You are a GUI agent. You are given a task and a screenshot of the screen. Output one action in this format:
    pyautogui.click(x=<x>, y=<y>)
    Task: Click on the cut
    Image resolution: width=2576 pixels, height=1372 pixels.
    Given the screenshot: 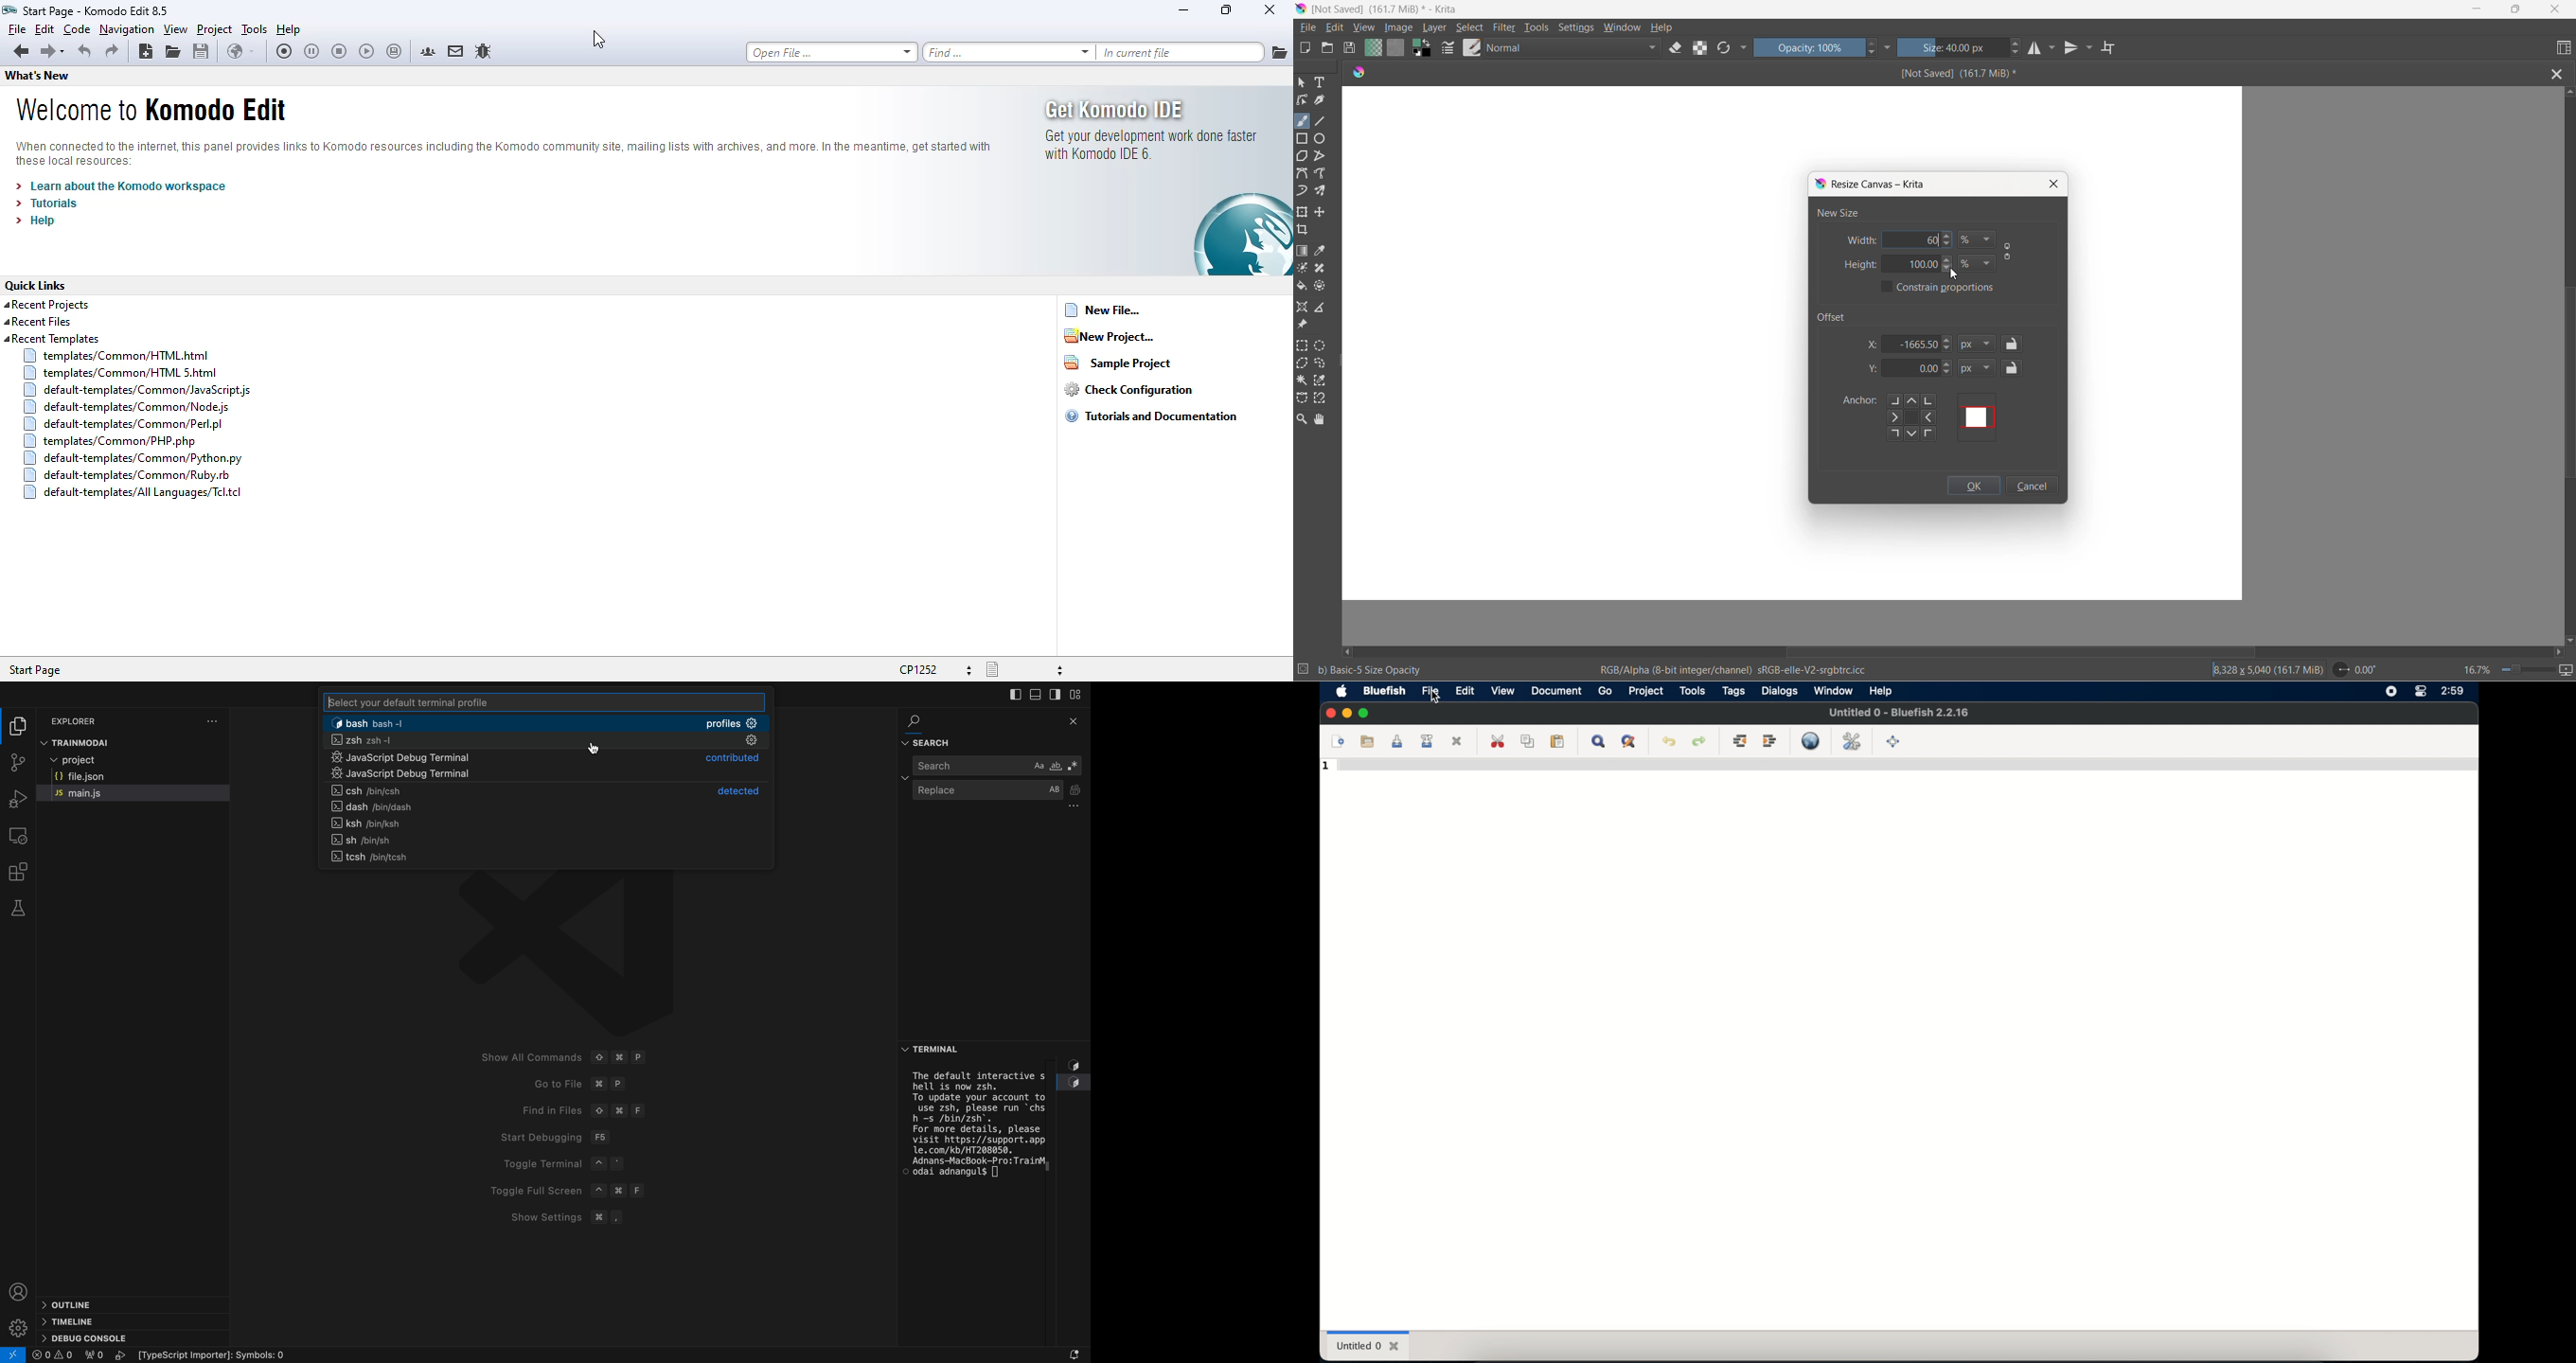 What is the action you would take?
    pyautogui.click(x=1498, y=741)
    